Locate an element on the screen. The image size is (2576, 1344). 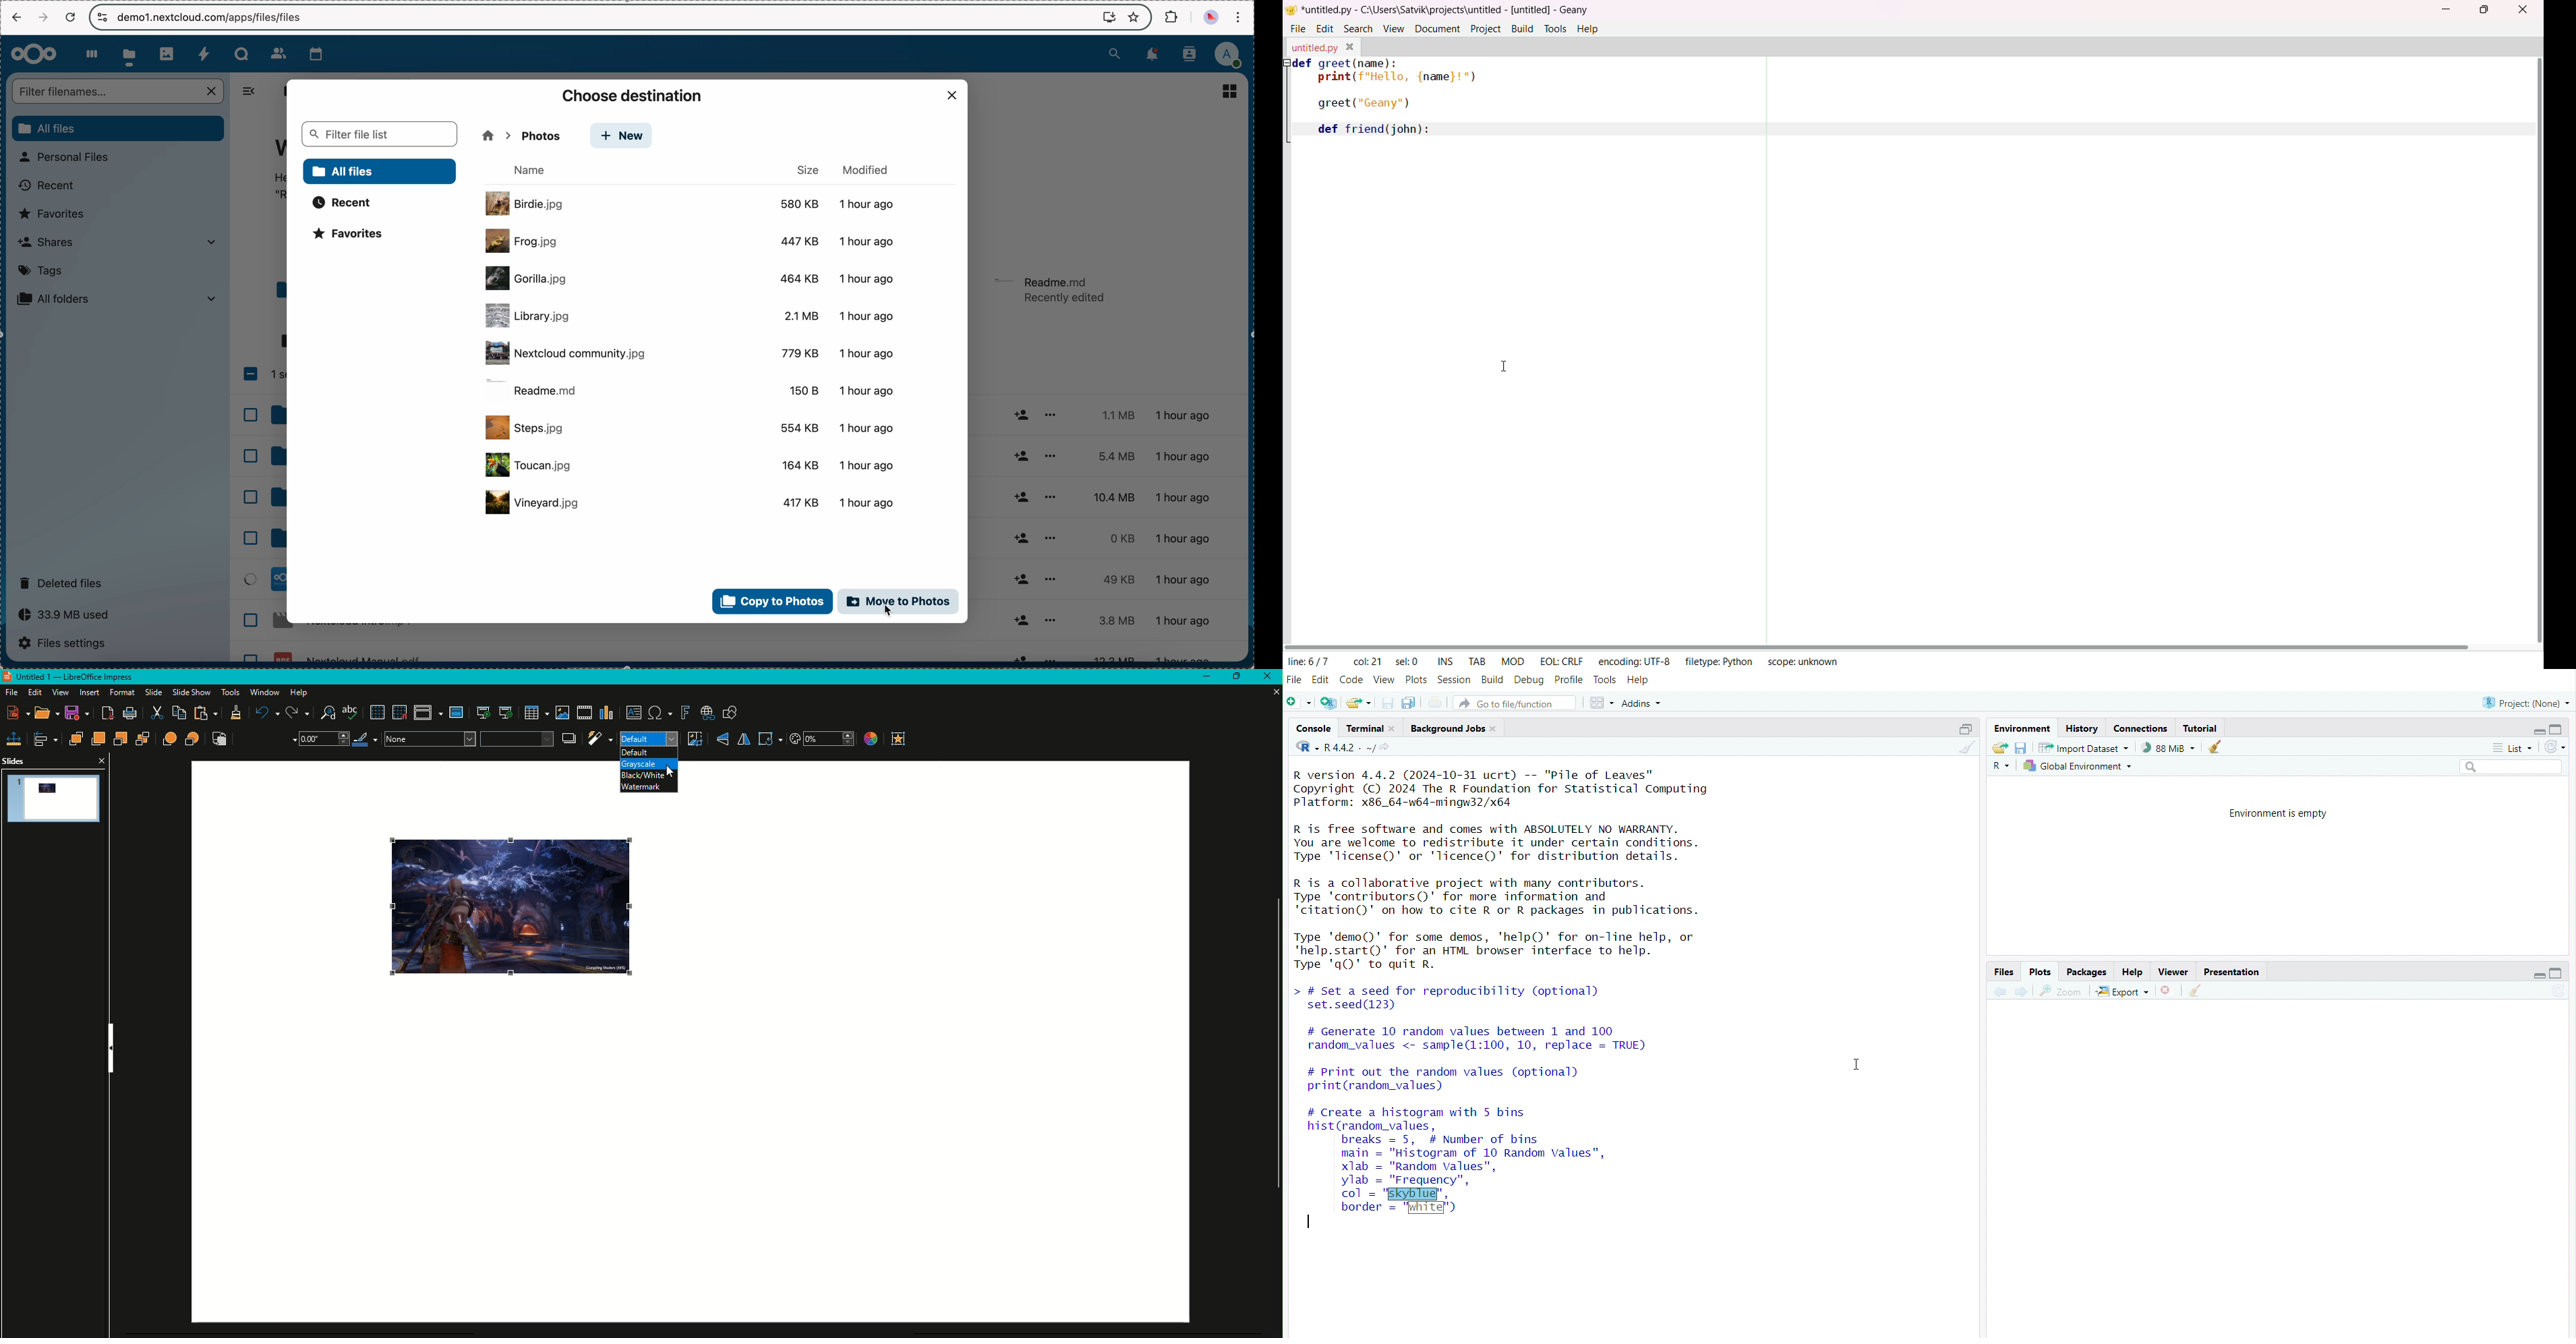
environment is located at coordinates (2022, 727).